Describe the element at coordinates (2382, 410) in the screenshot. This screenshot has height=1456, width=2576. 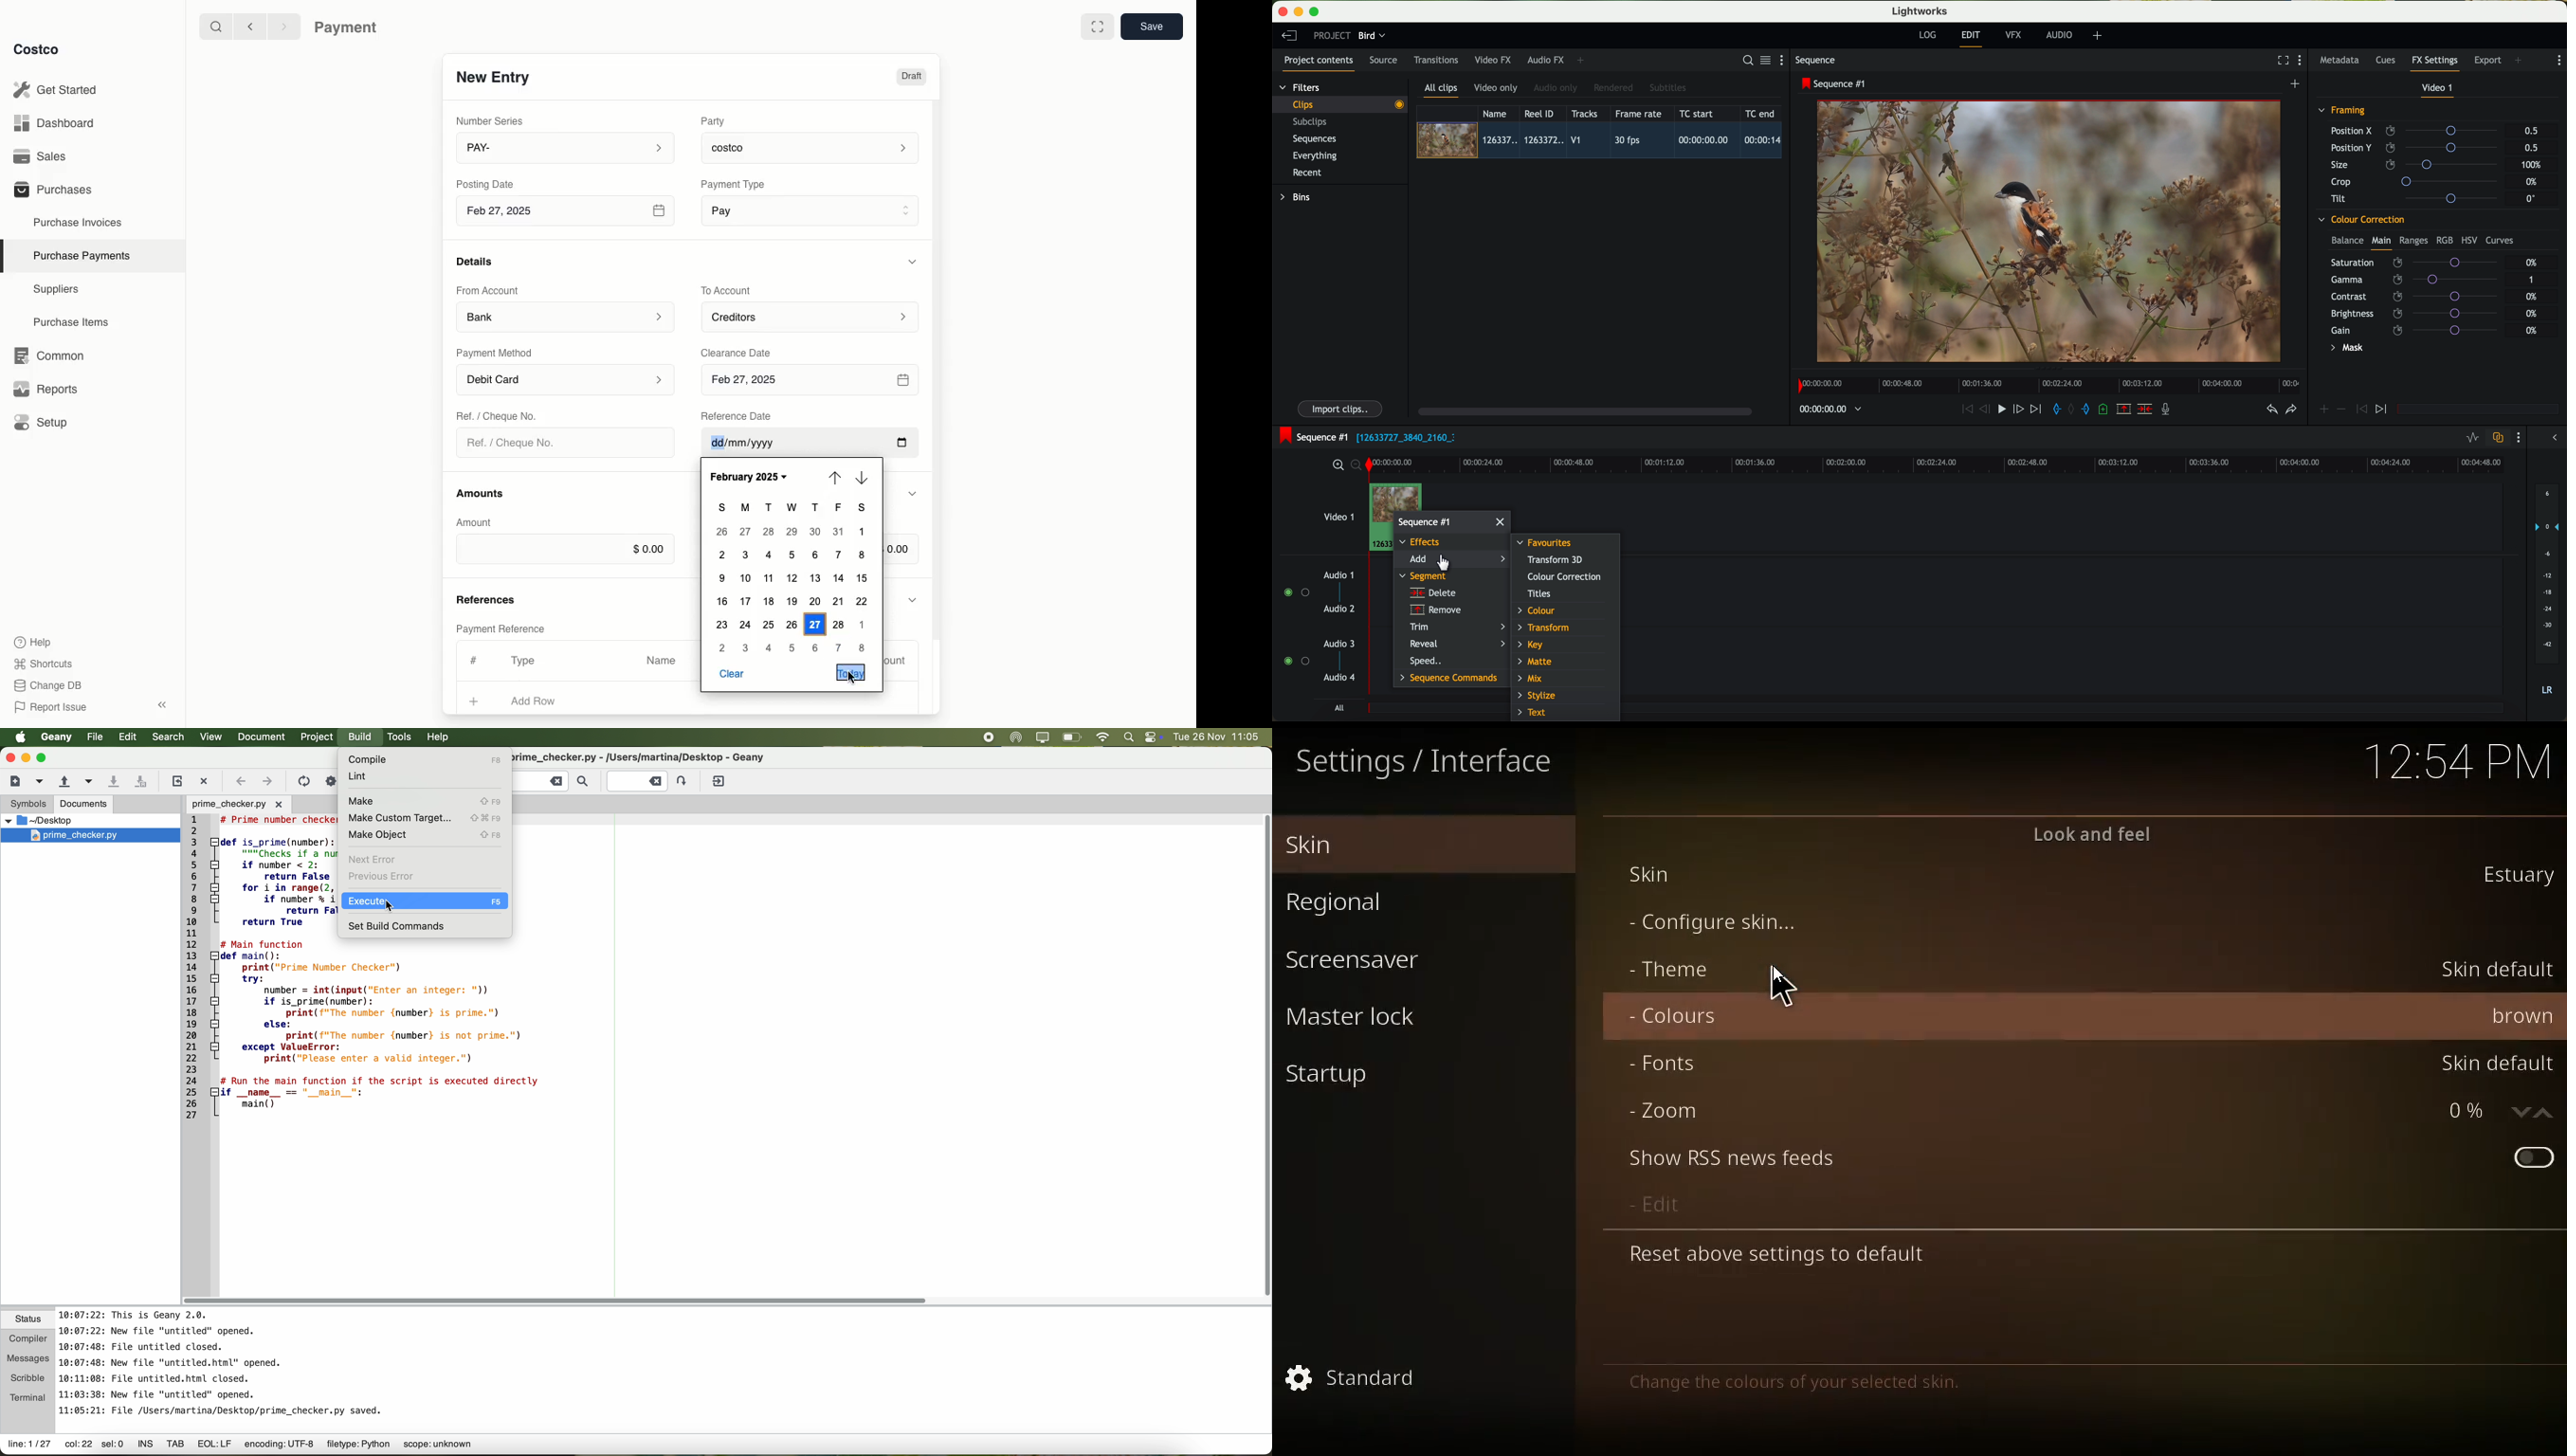
I see `icon` at that location.